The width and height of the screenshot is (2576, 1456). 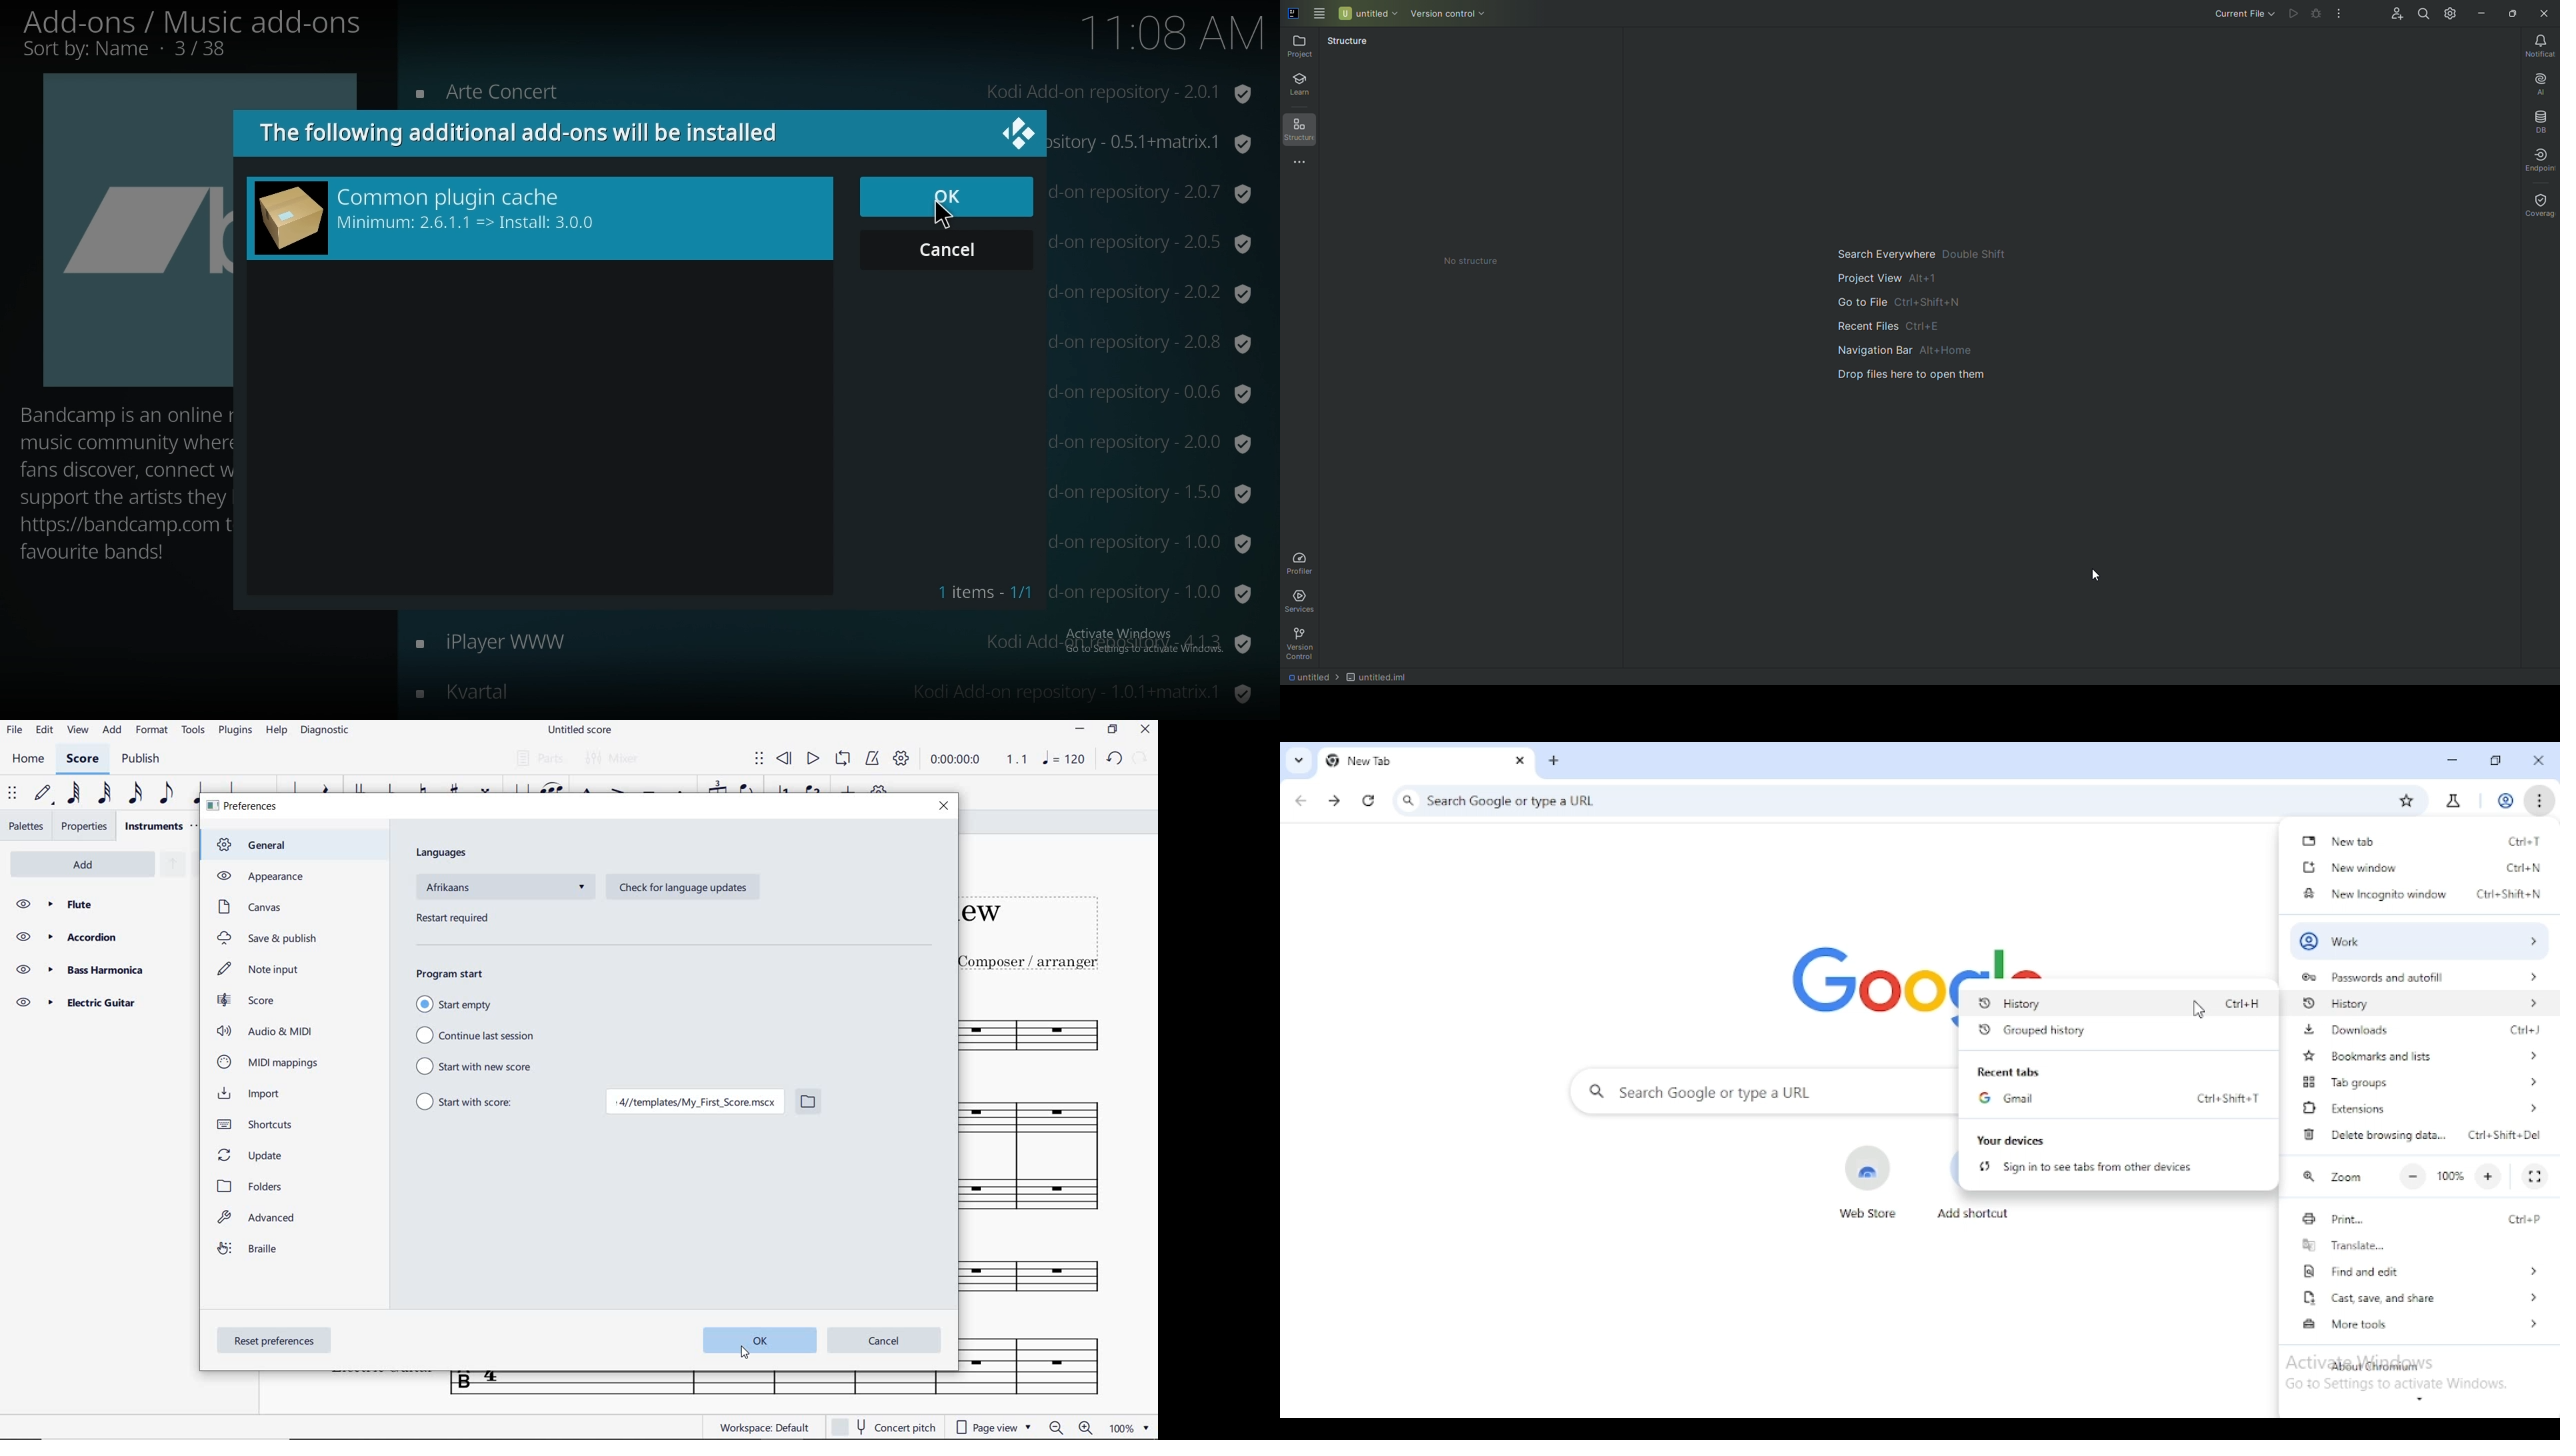 What do you see at coordinates (43, 794) in the screenshot?
I see `default (step time)` at bounding box center [43, 794].